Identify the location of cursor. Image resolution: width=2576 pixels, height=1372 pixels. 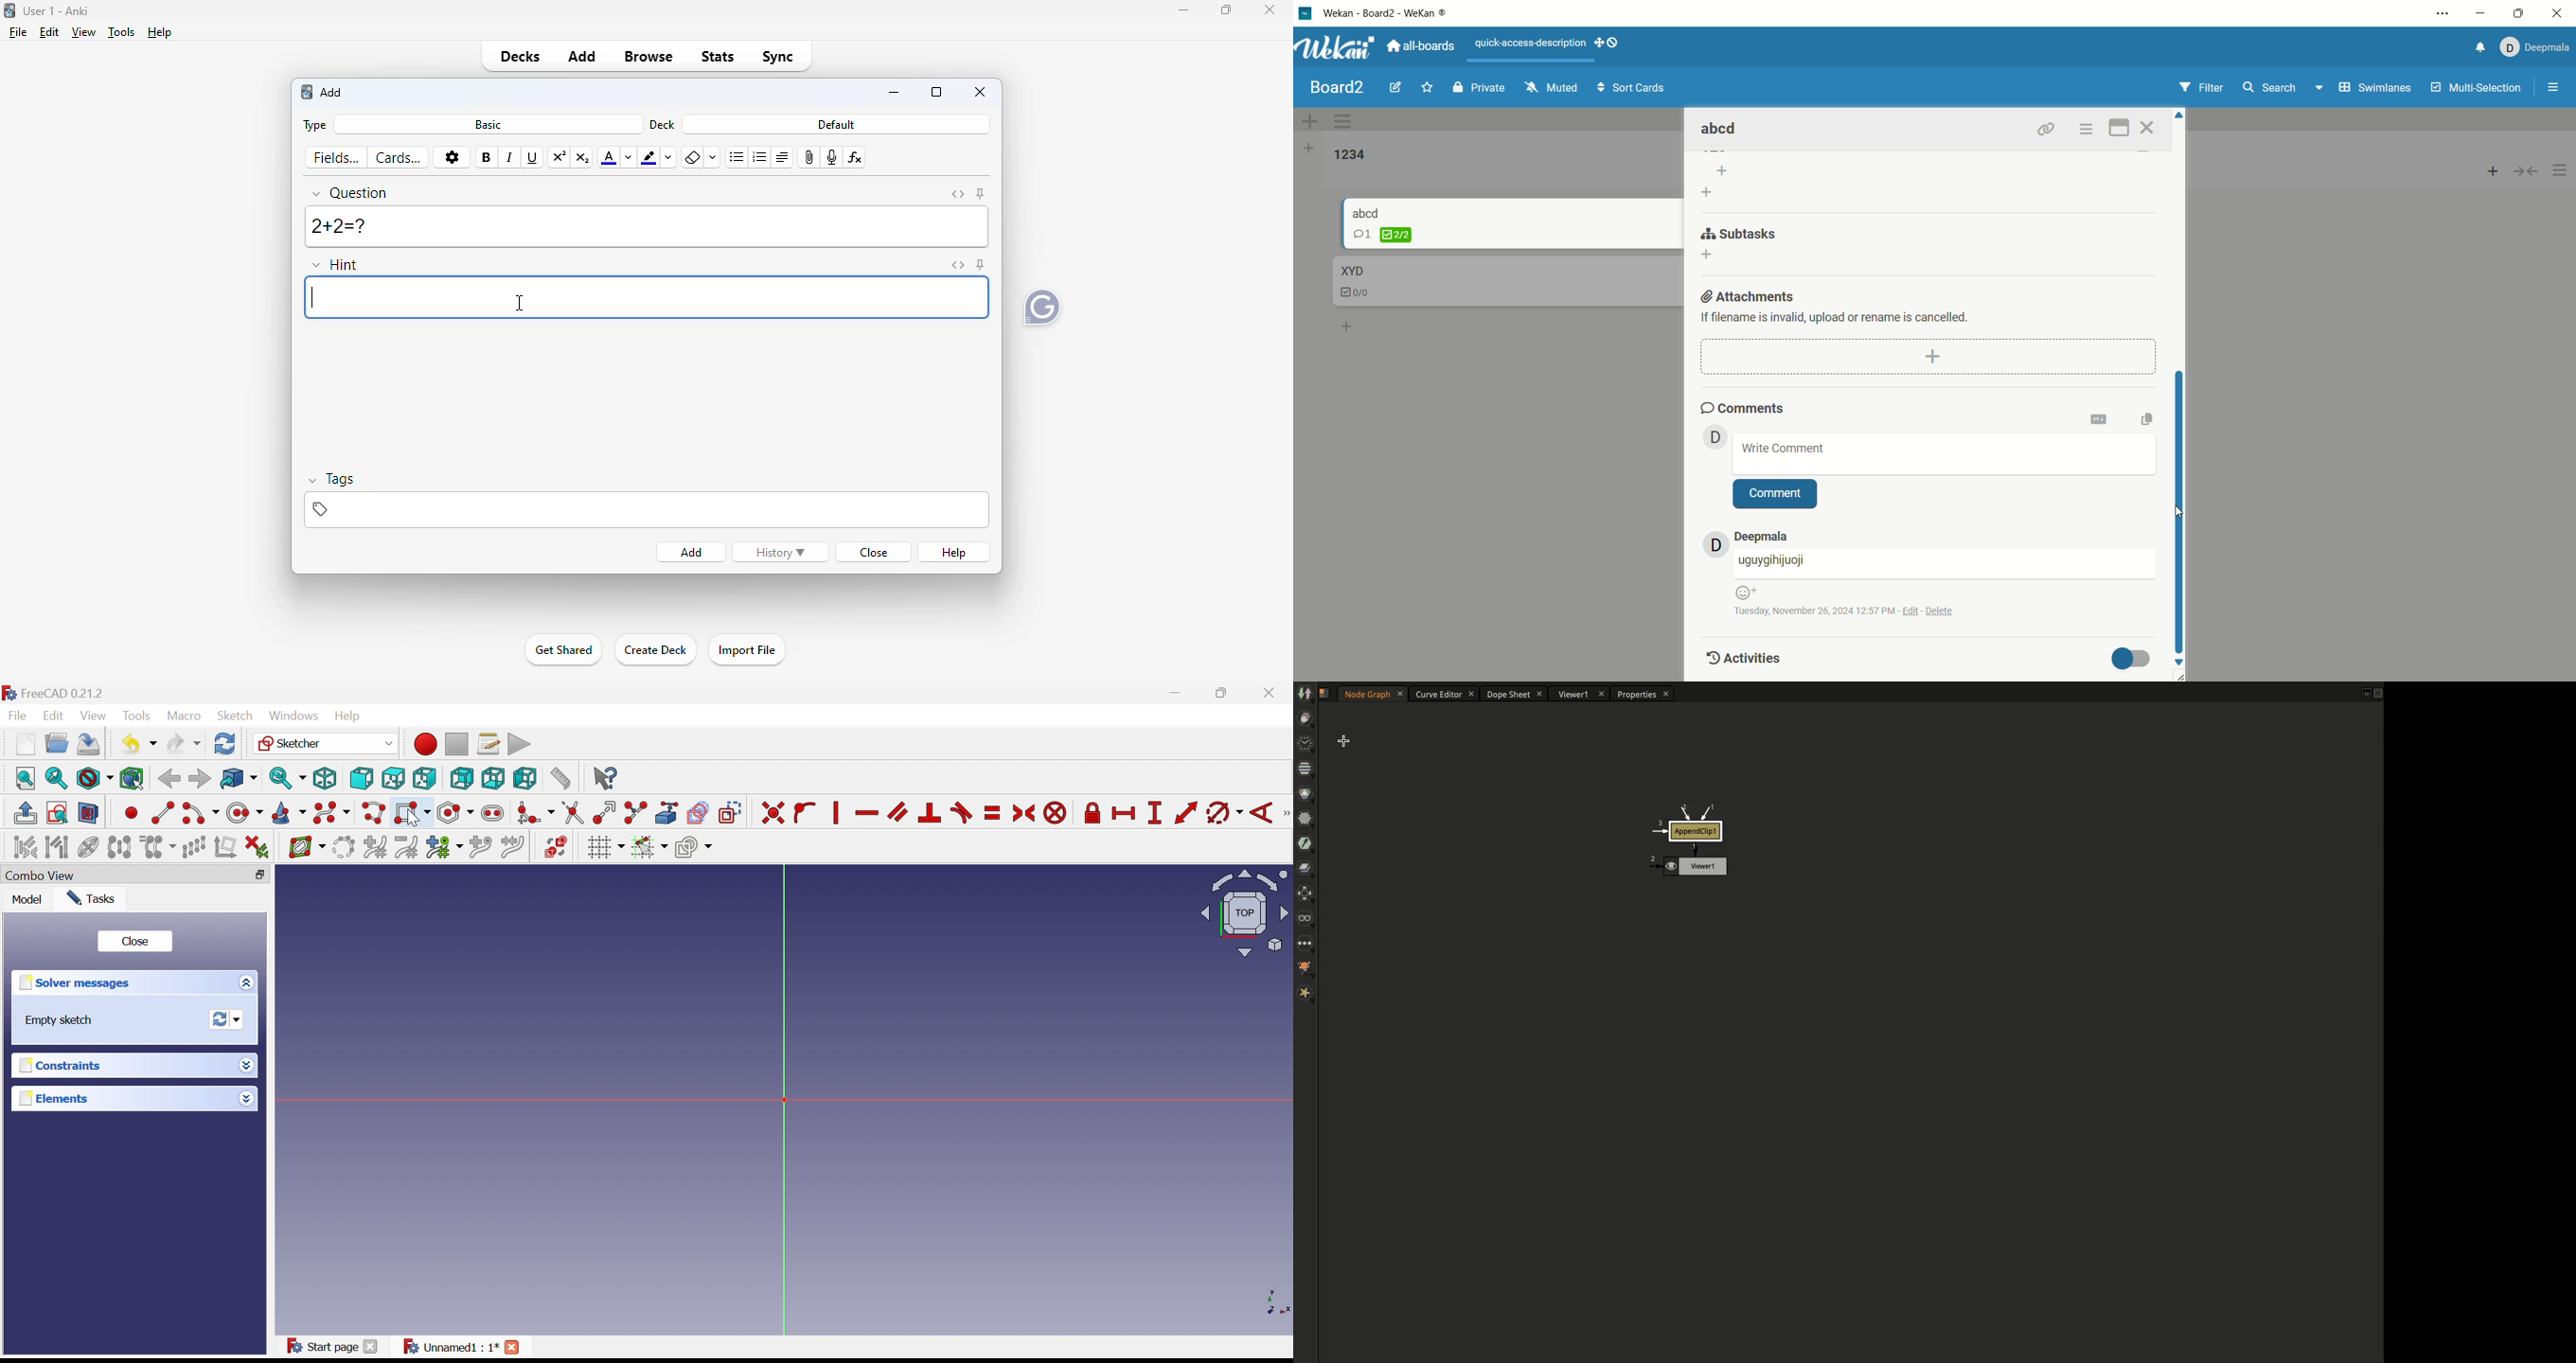
(520, 302).